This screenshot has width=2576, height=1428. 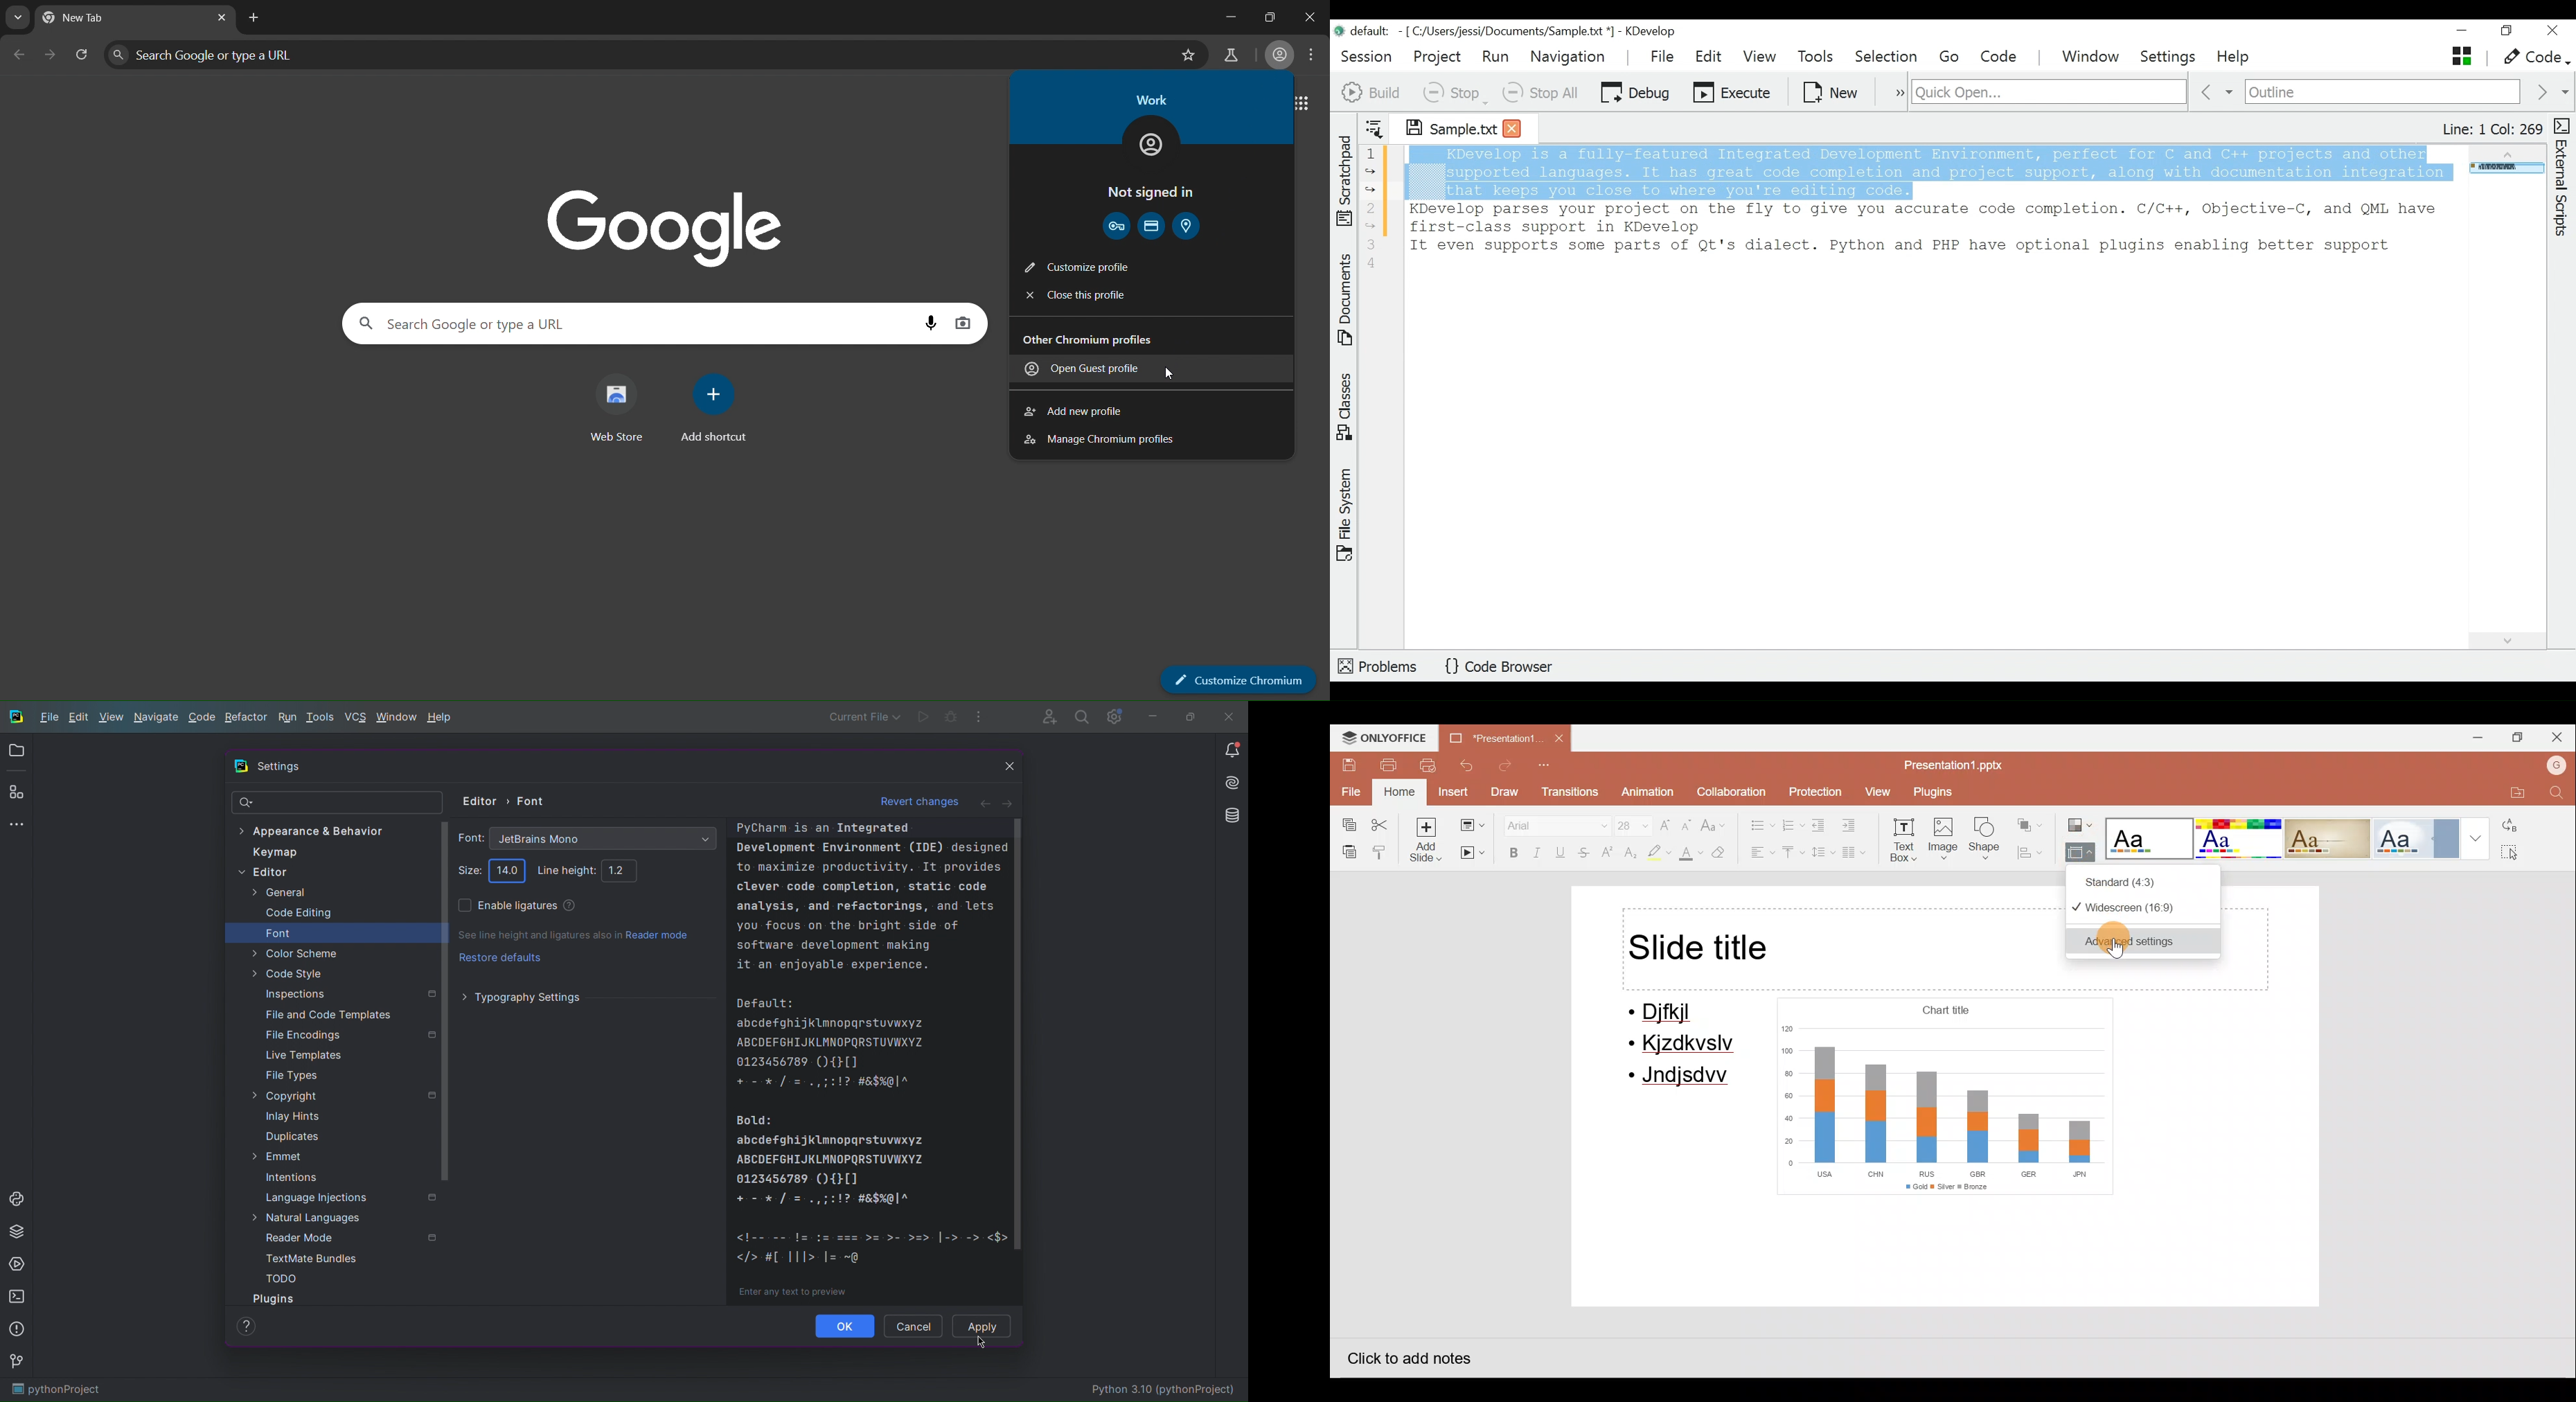 I want to click on Open file location, so click(x=2513, y=790).